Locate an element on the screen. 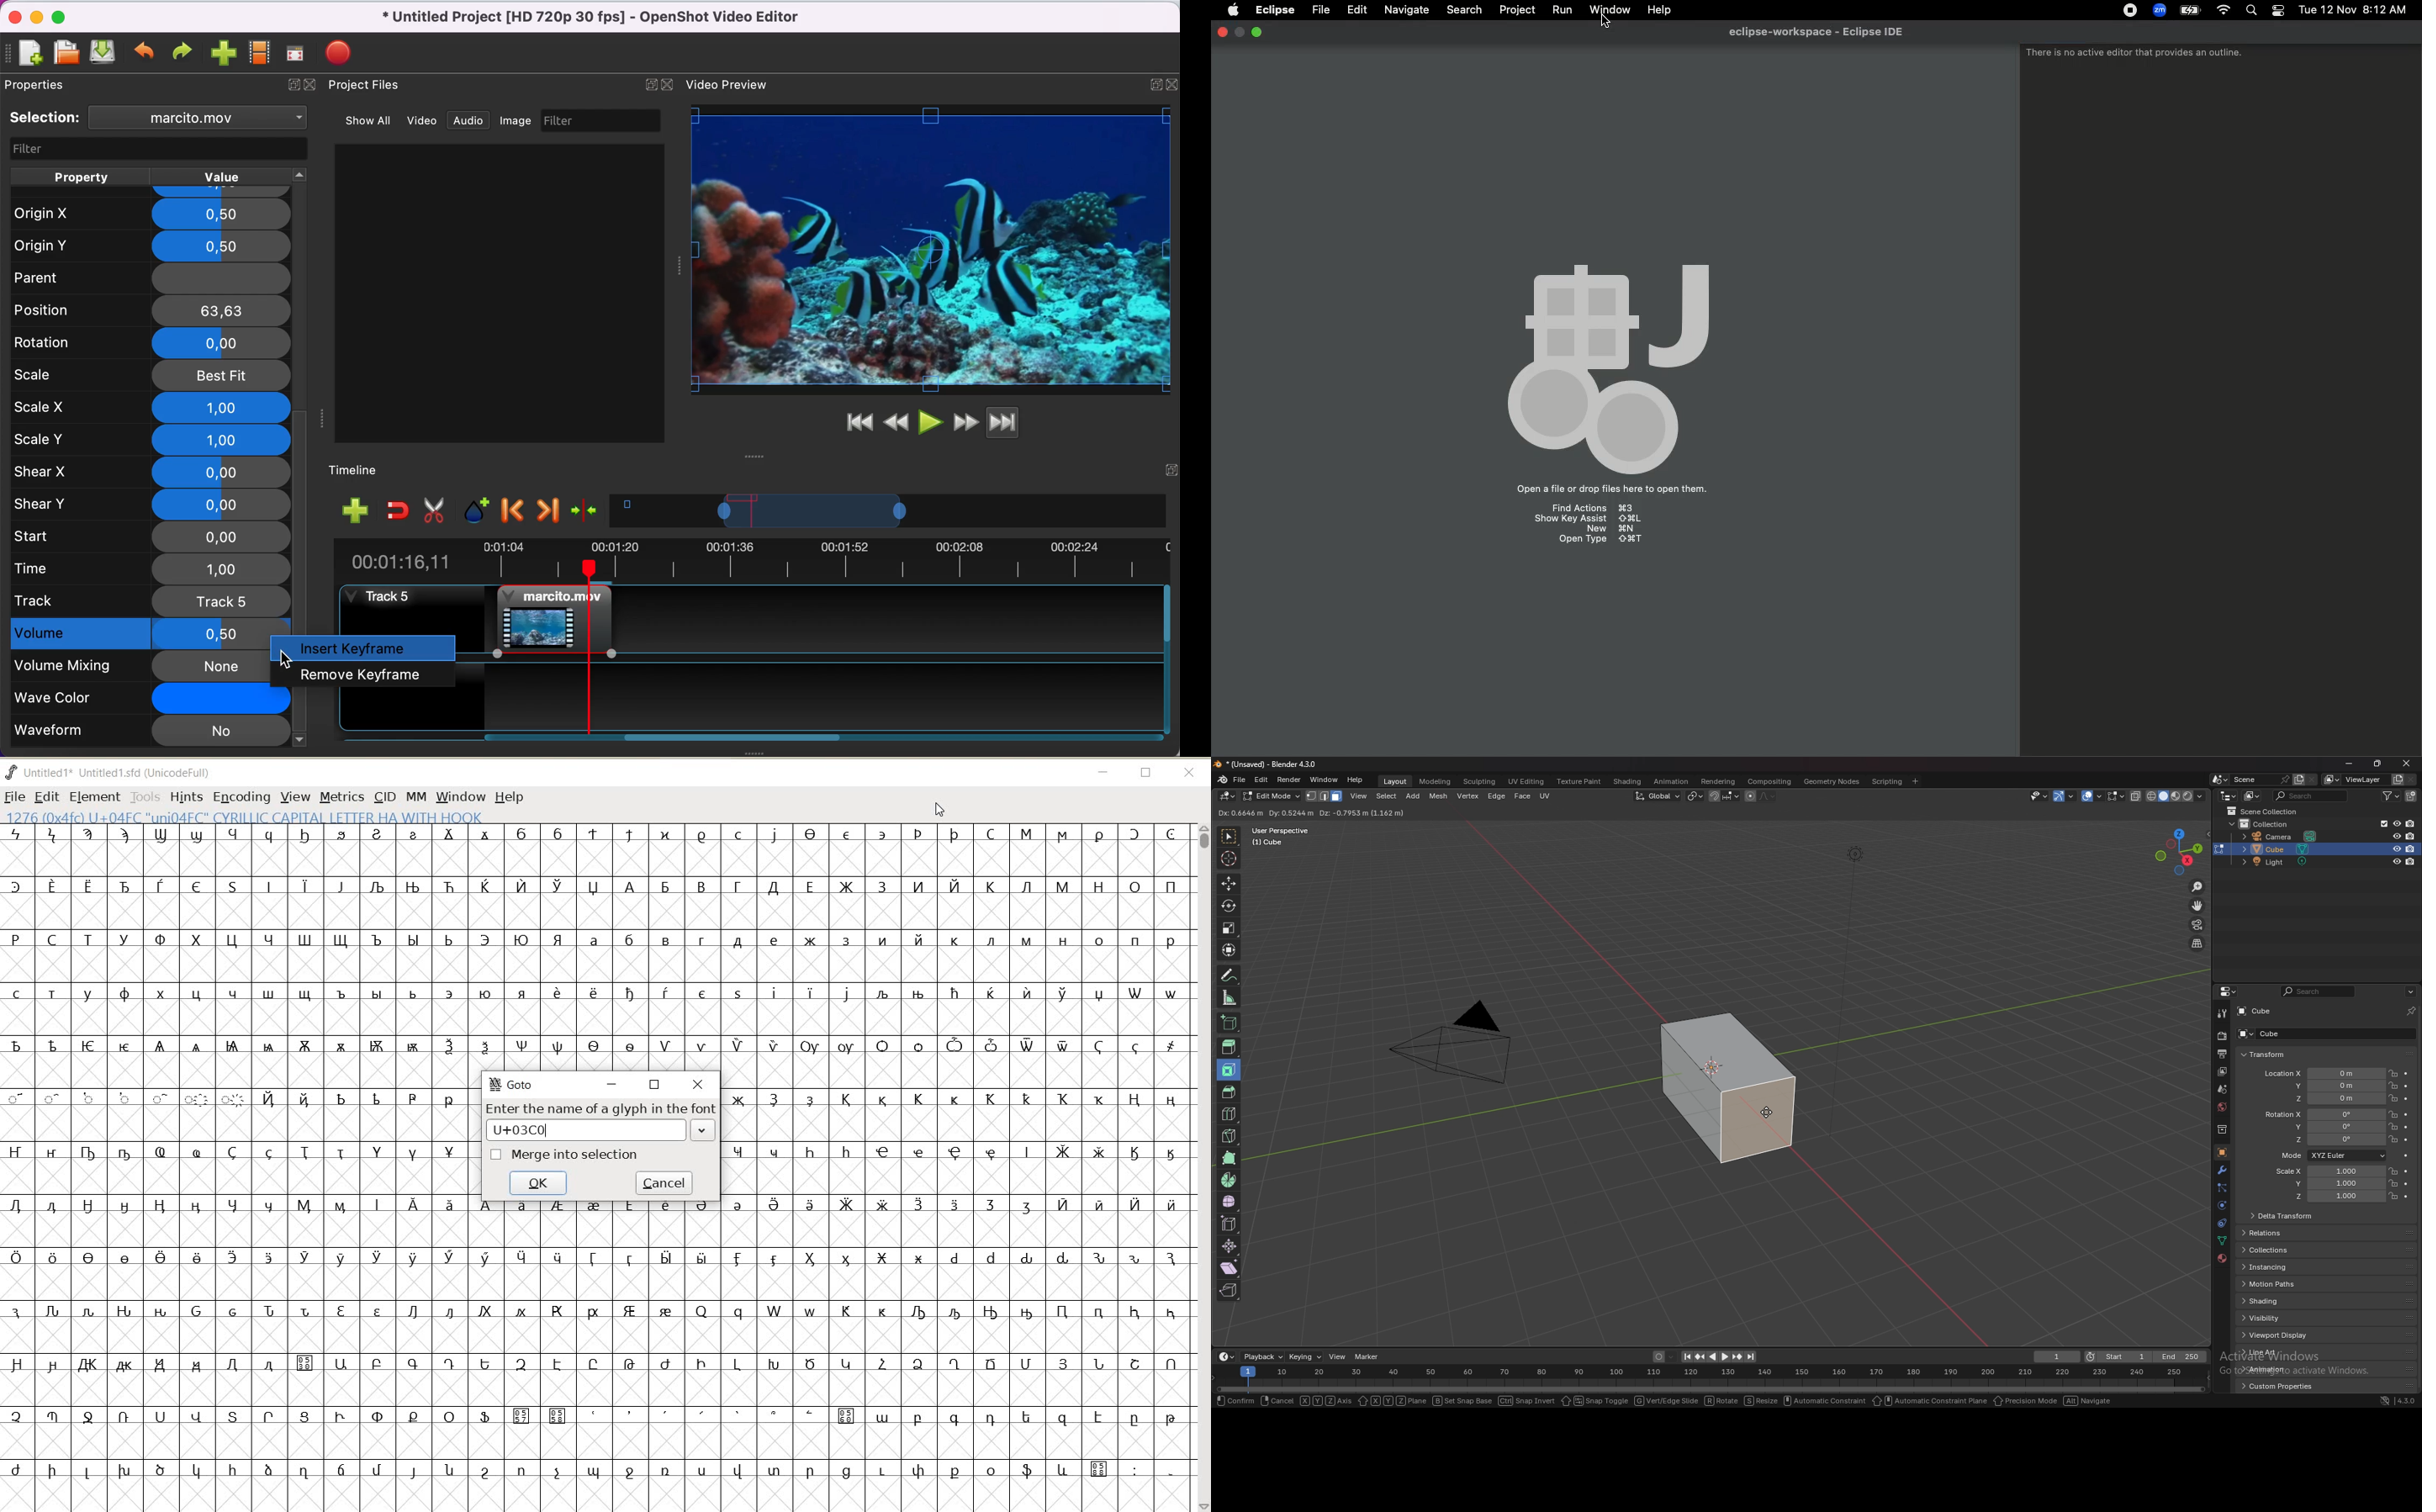 This screenshot has width=2436, height=1512. scale x 1 is located at coordinates (150, 407).